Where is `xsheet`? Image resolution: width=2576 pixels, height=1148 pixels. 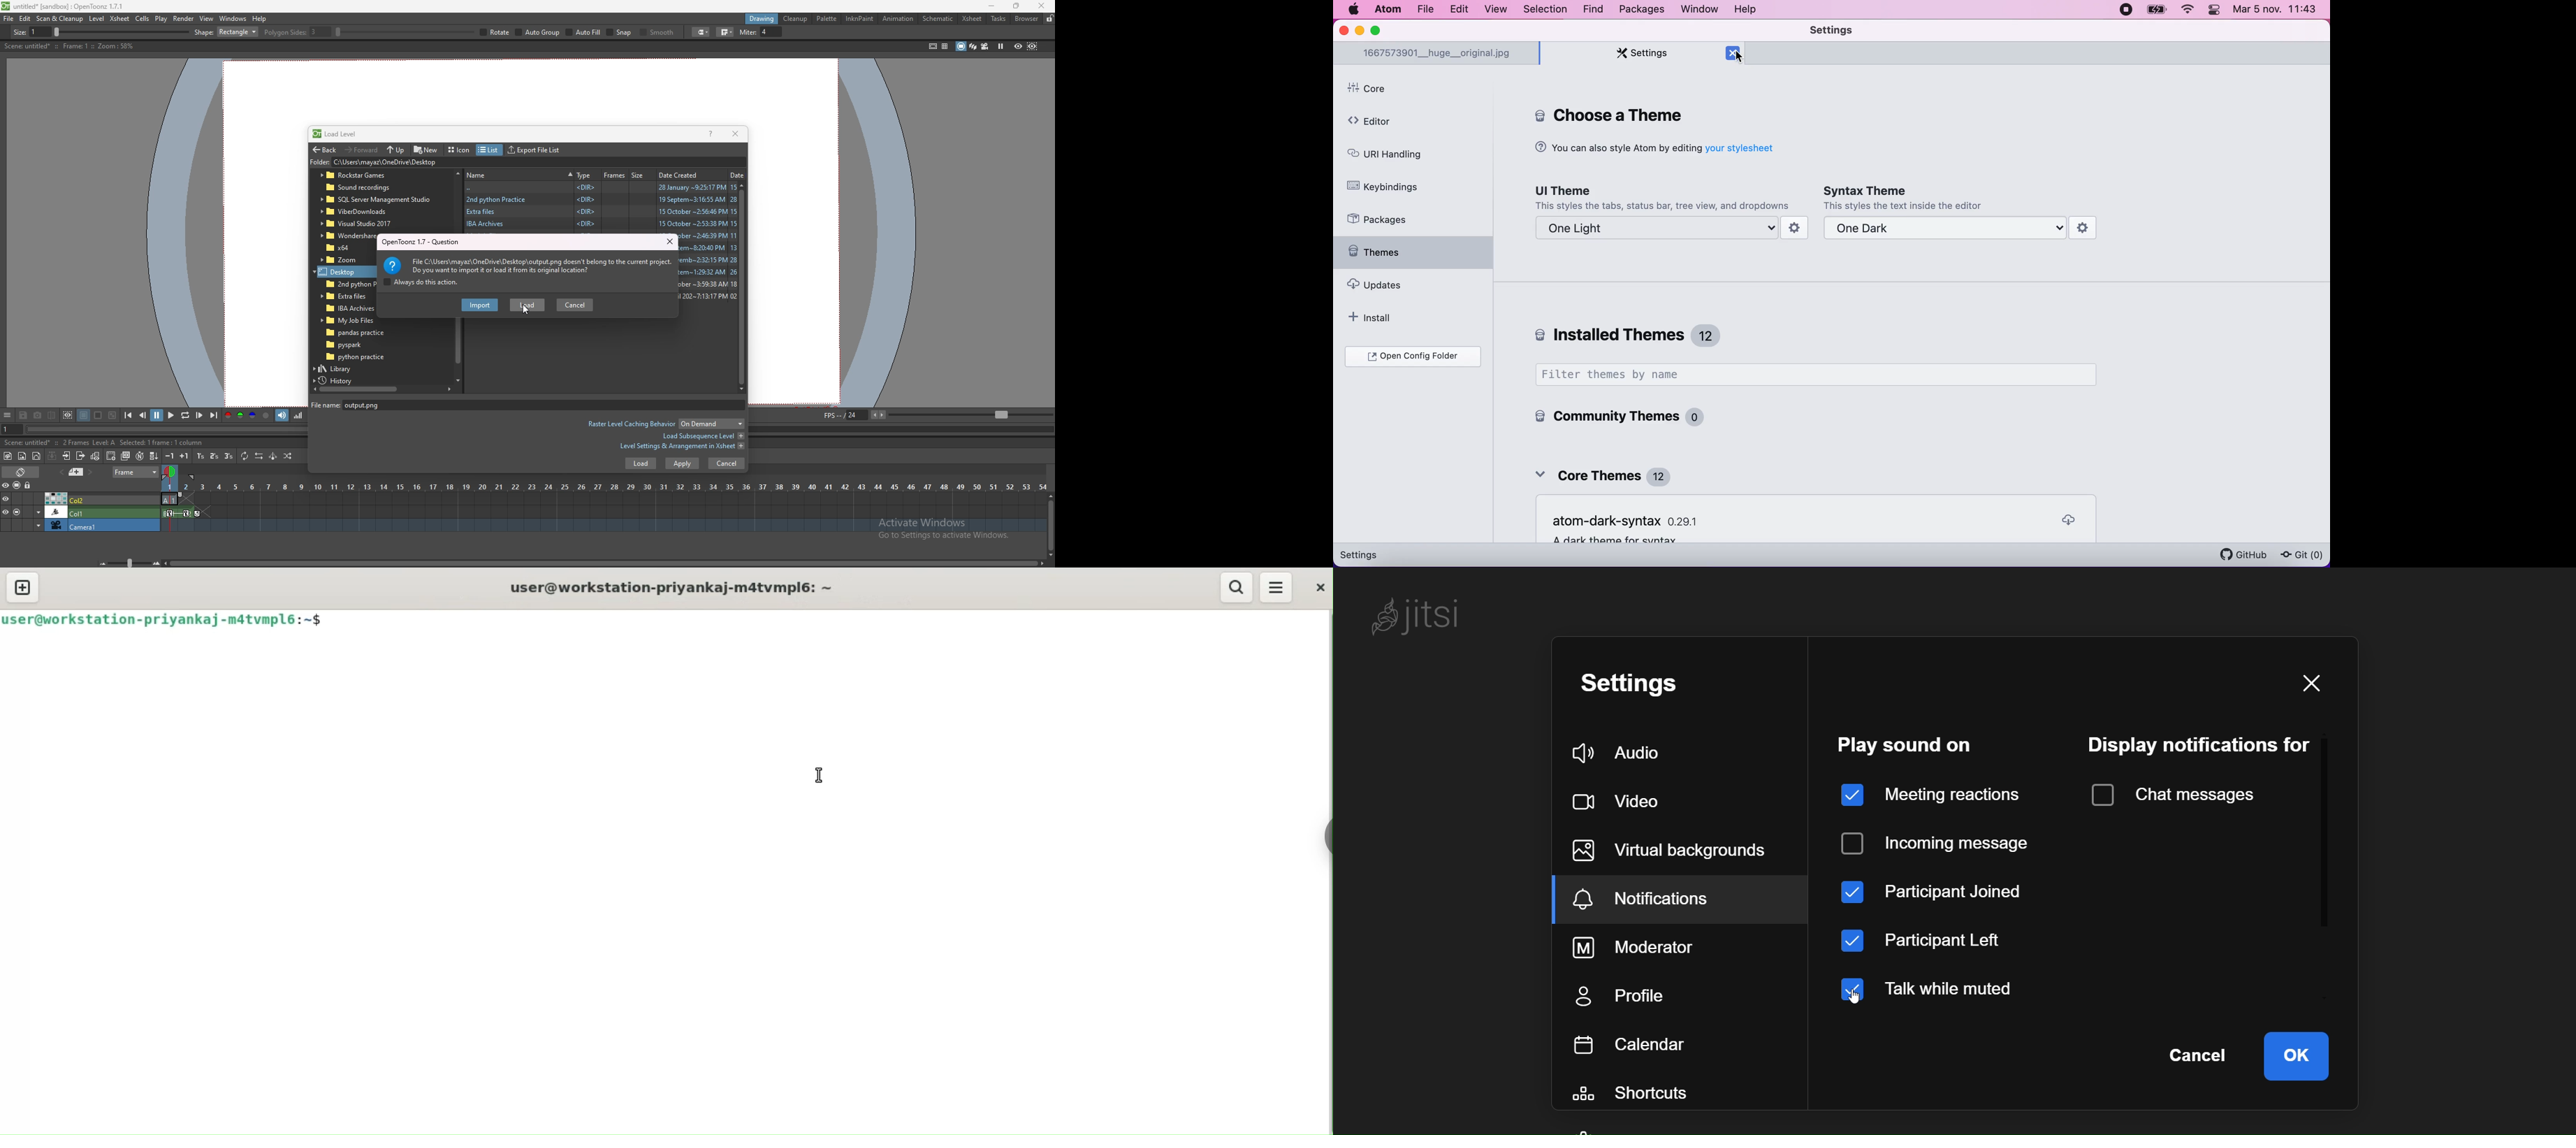 xsheet is located at coordinates (120, 18).